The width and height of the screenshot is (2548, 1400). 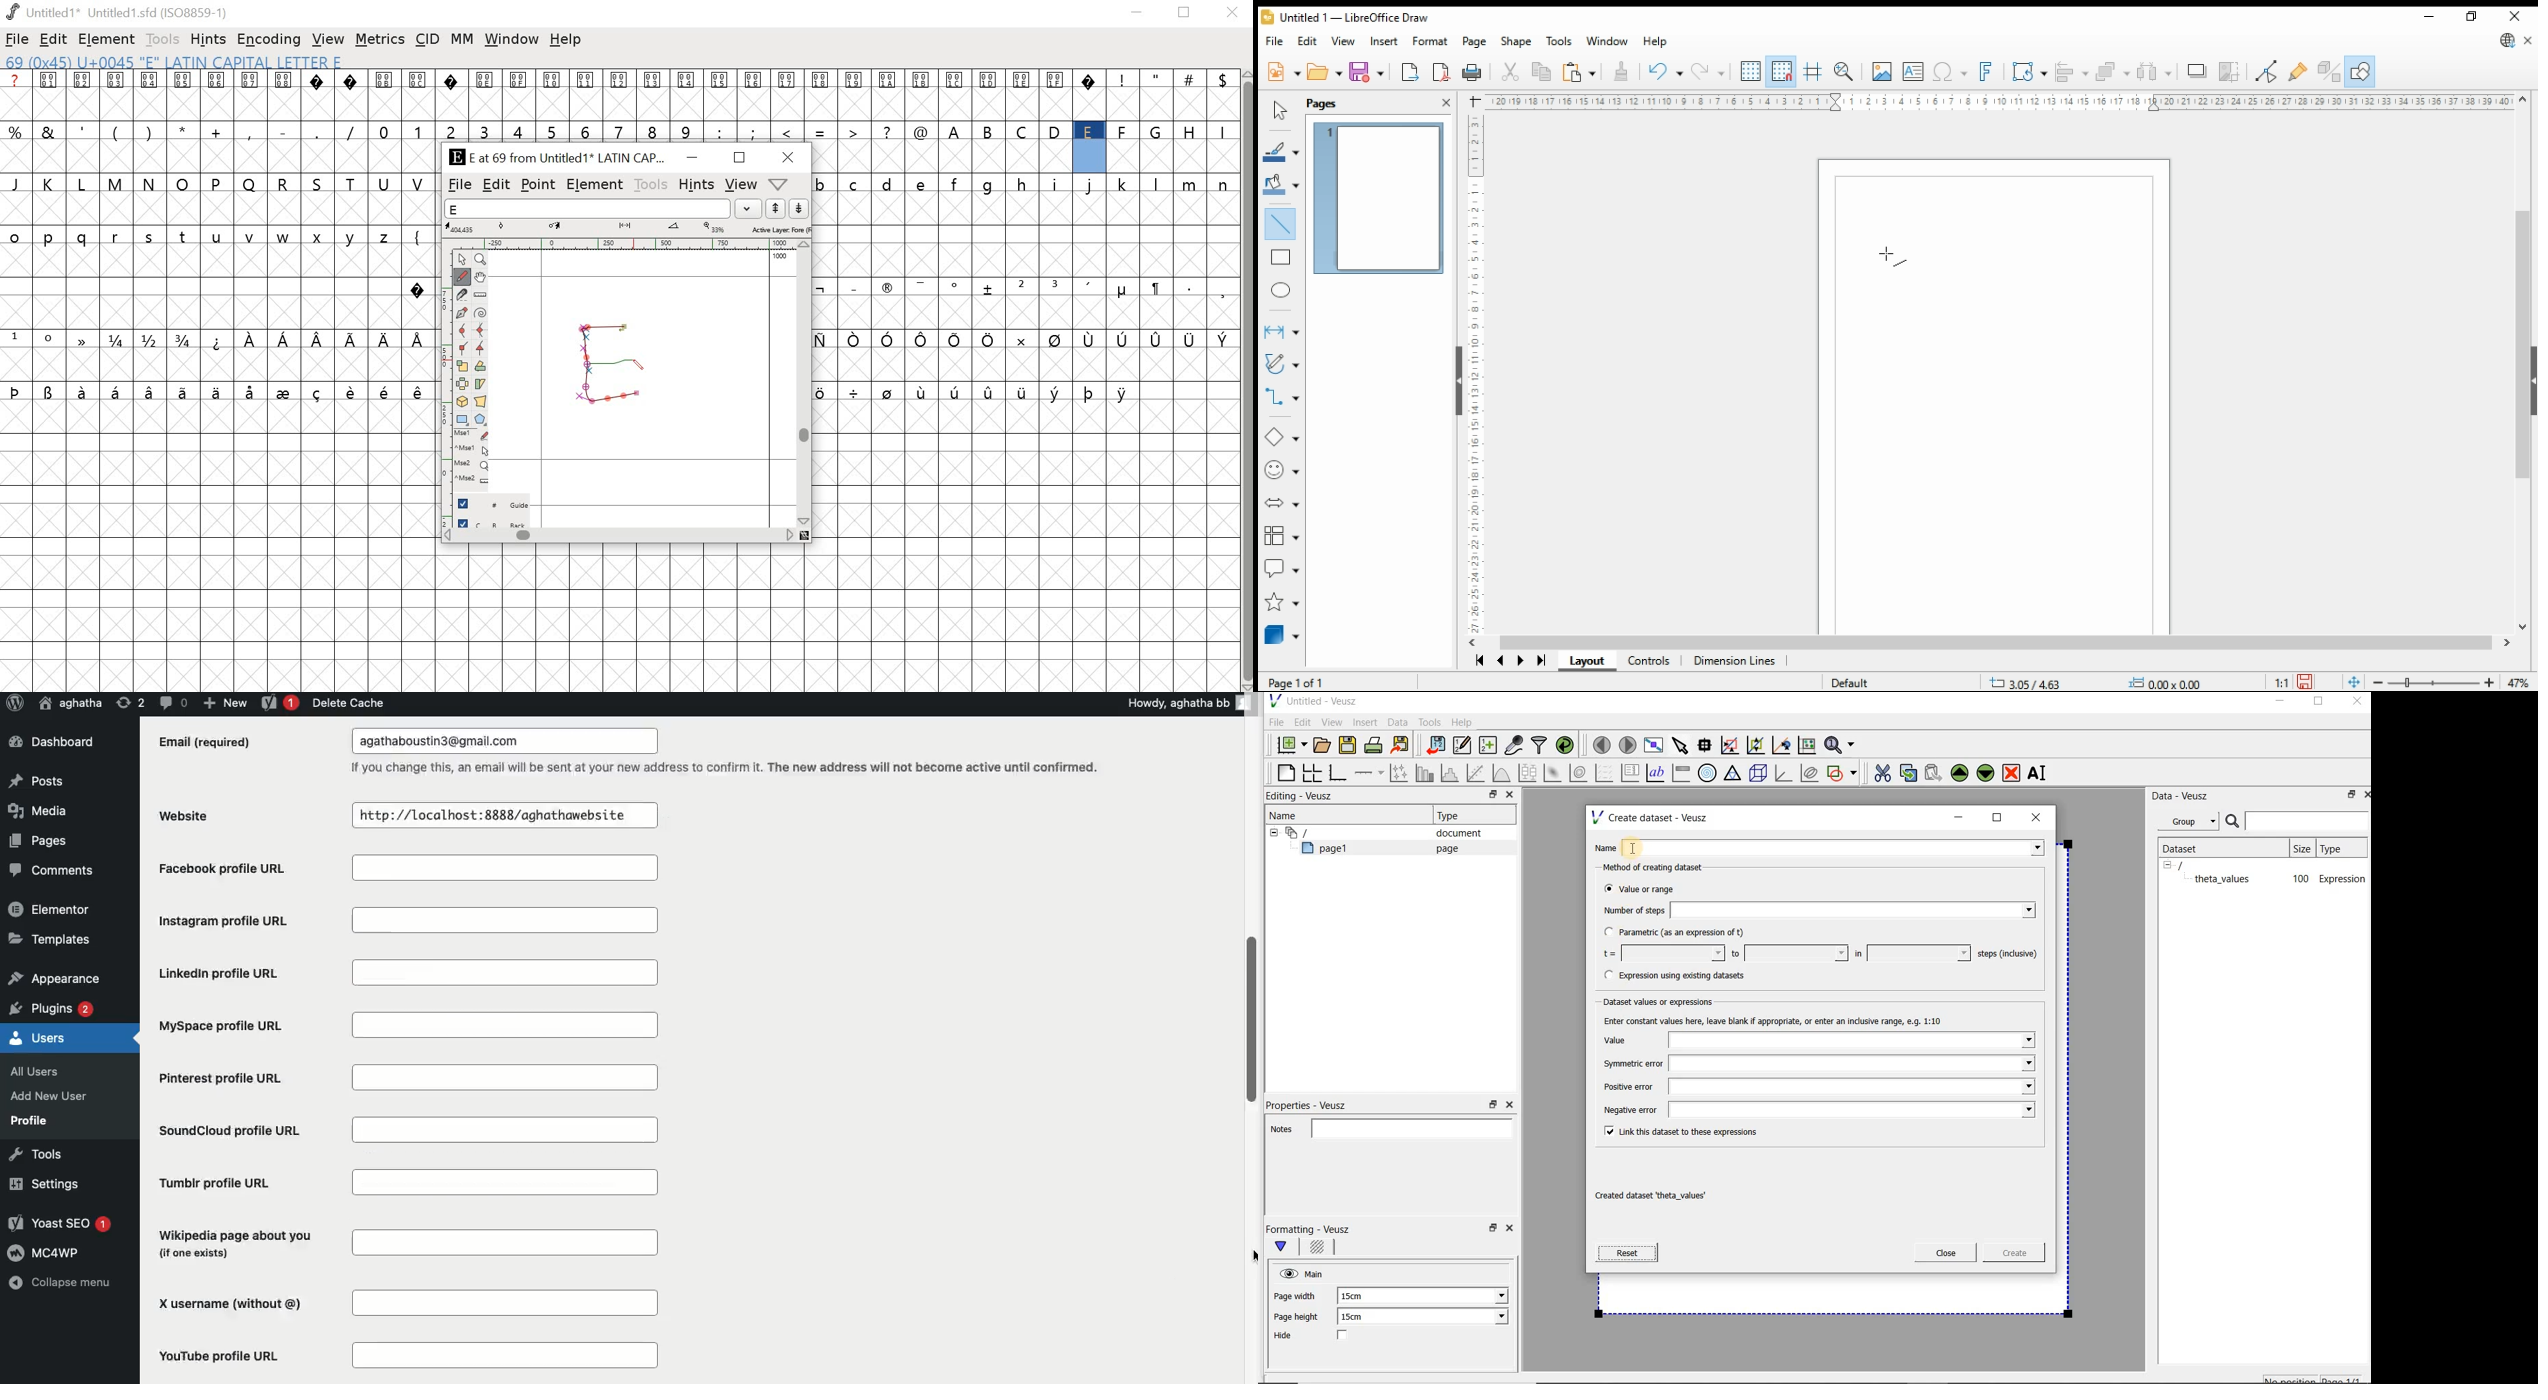 I want to click on filter data, so click(x=1540, y=746).